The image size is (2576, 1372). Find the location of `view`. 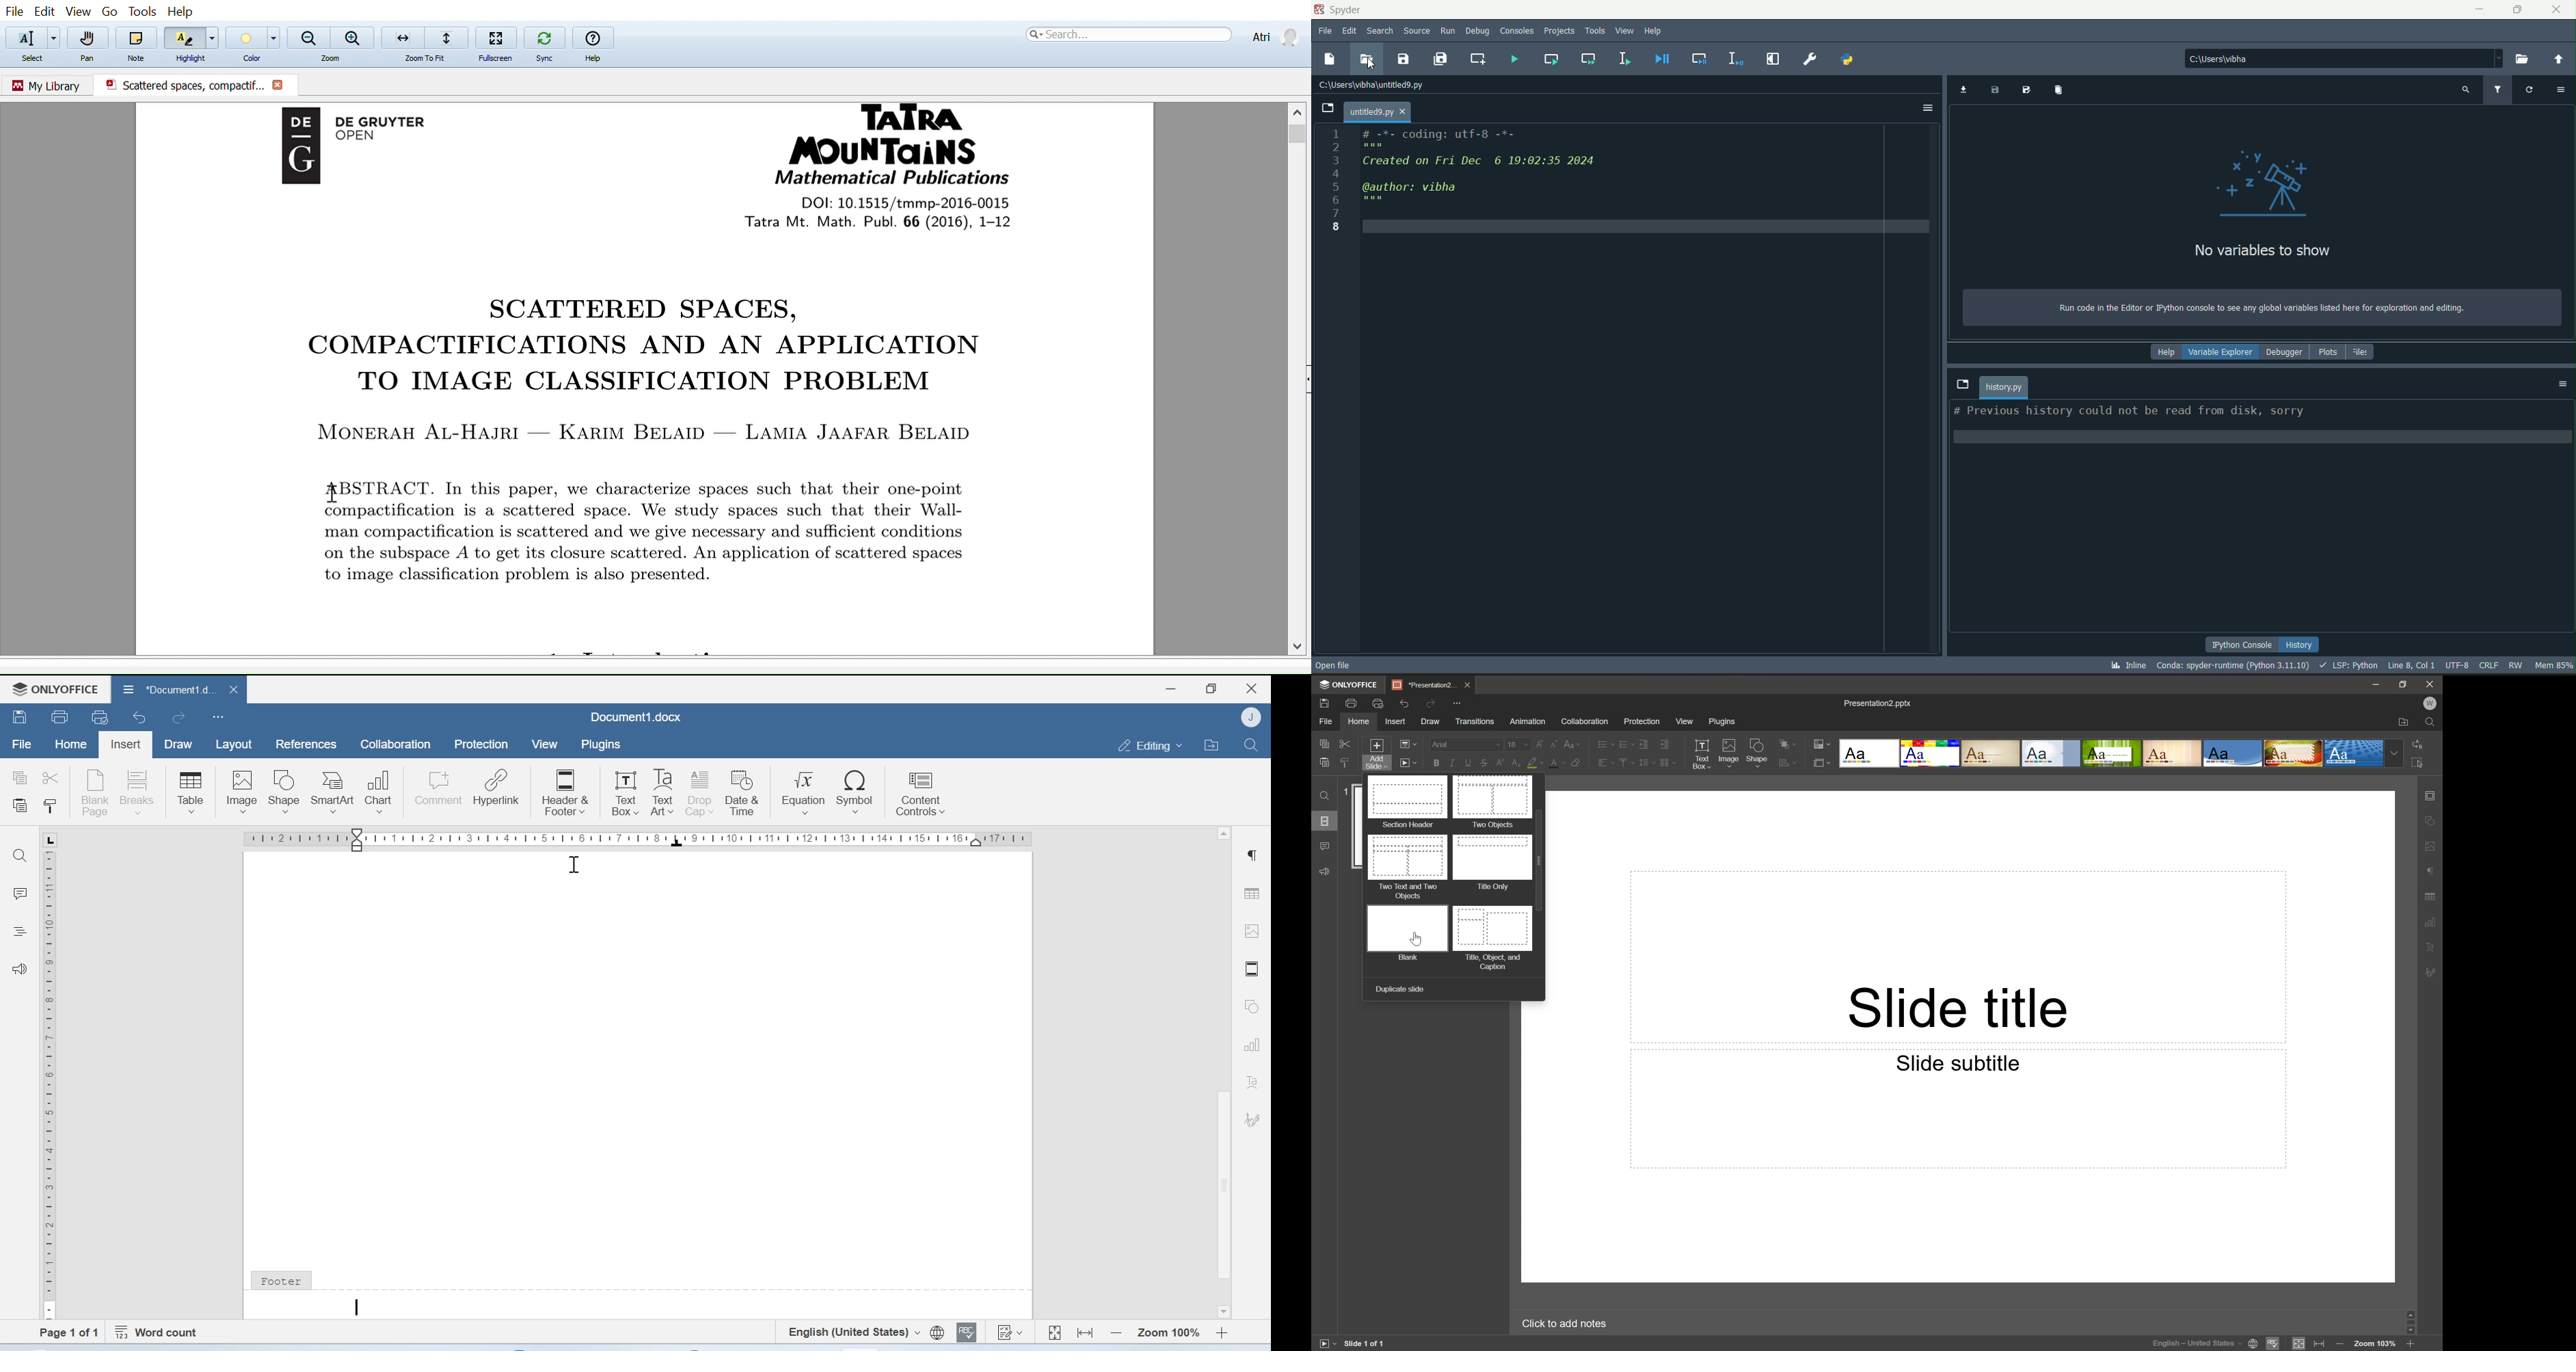

view is located at coordinates (1627, 31).